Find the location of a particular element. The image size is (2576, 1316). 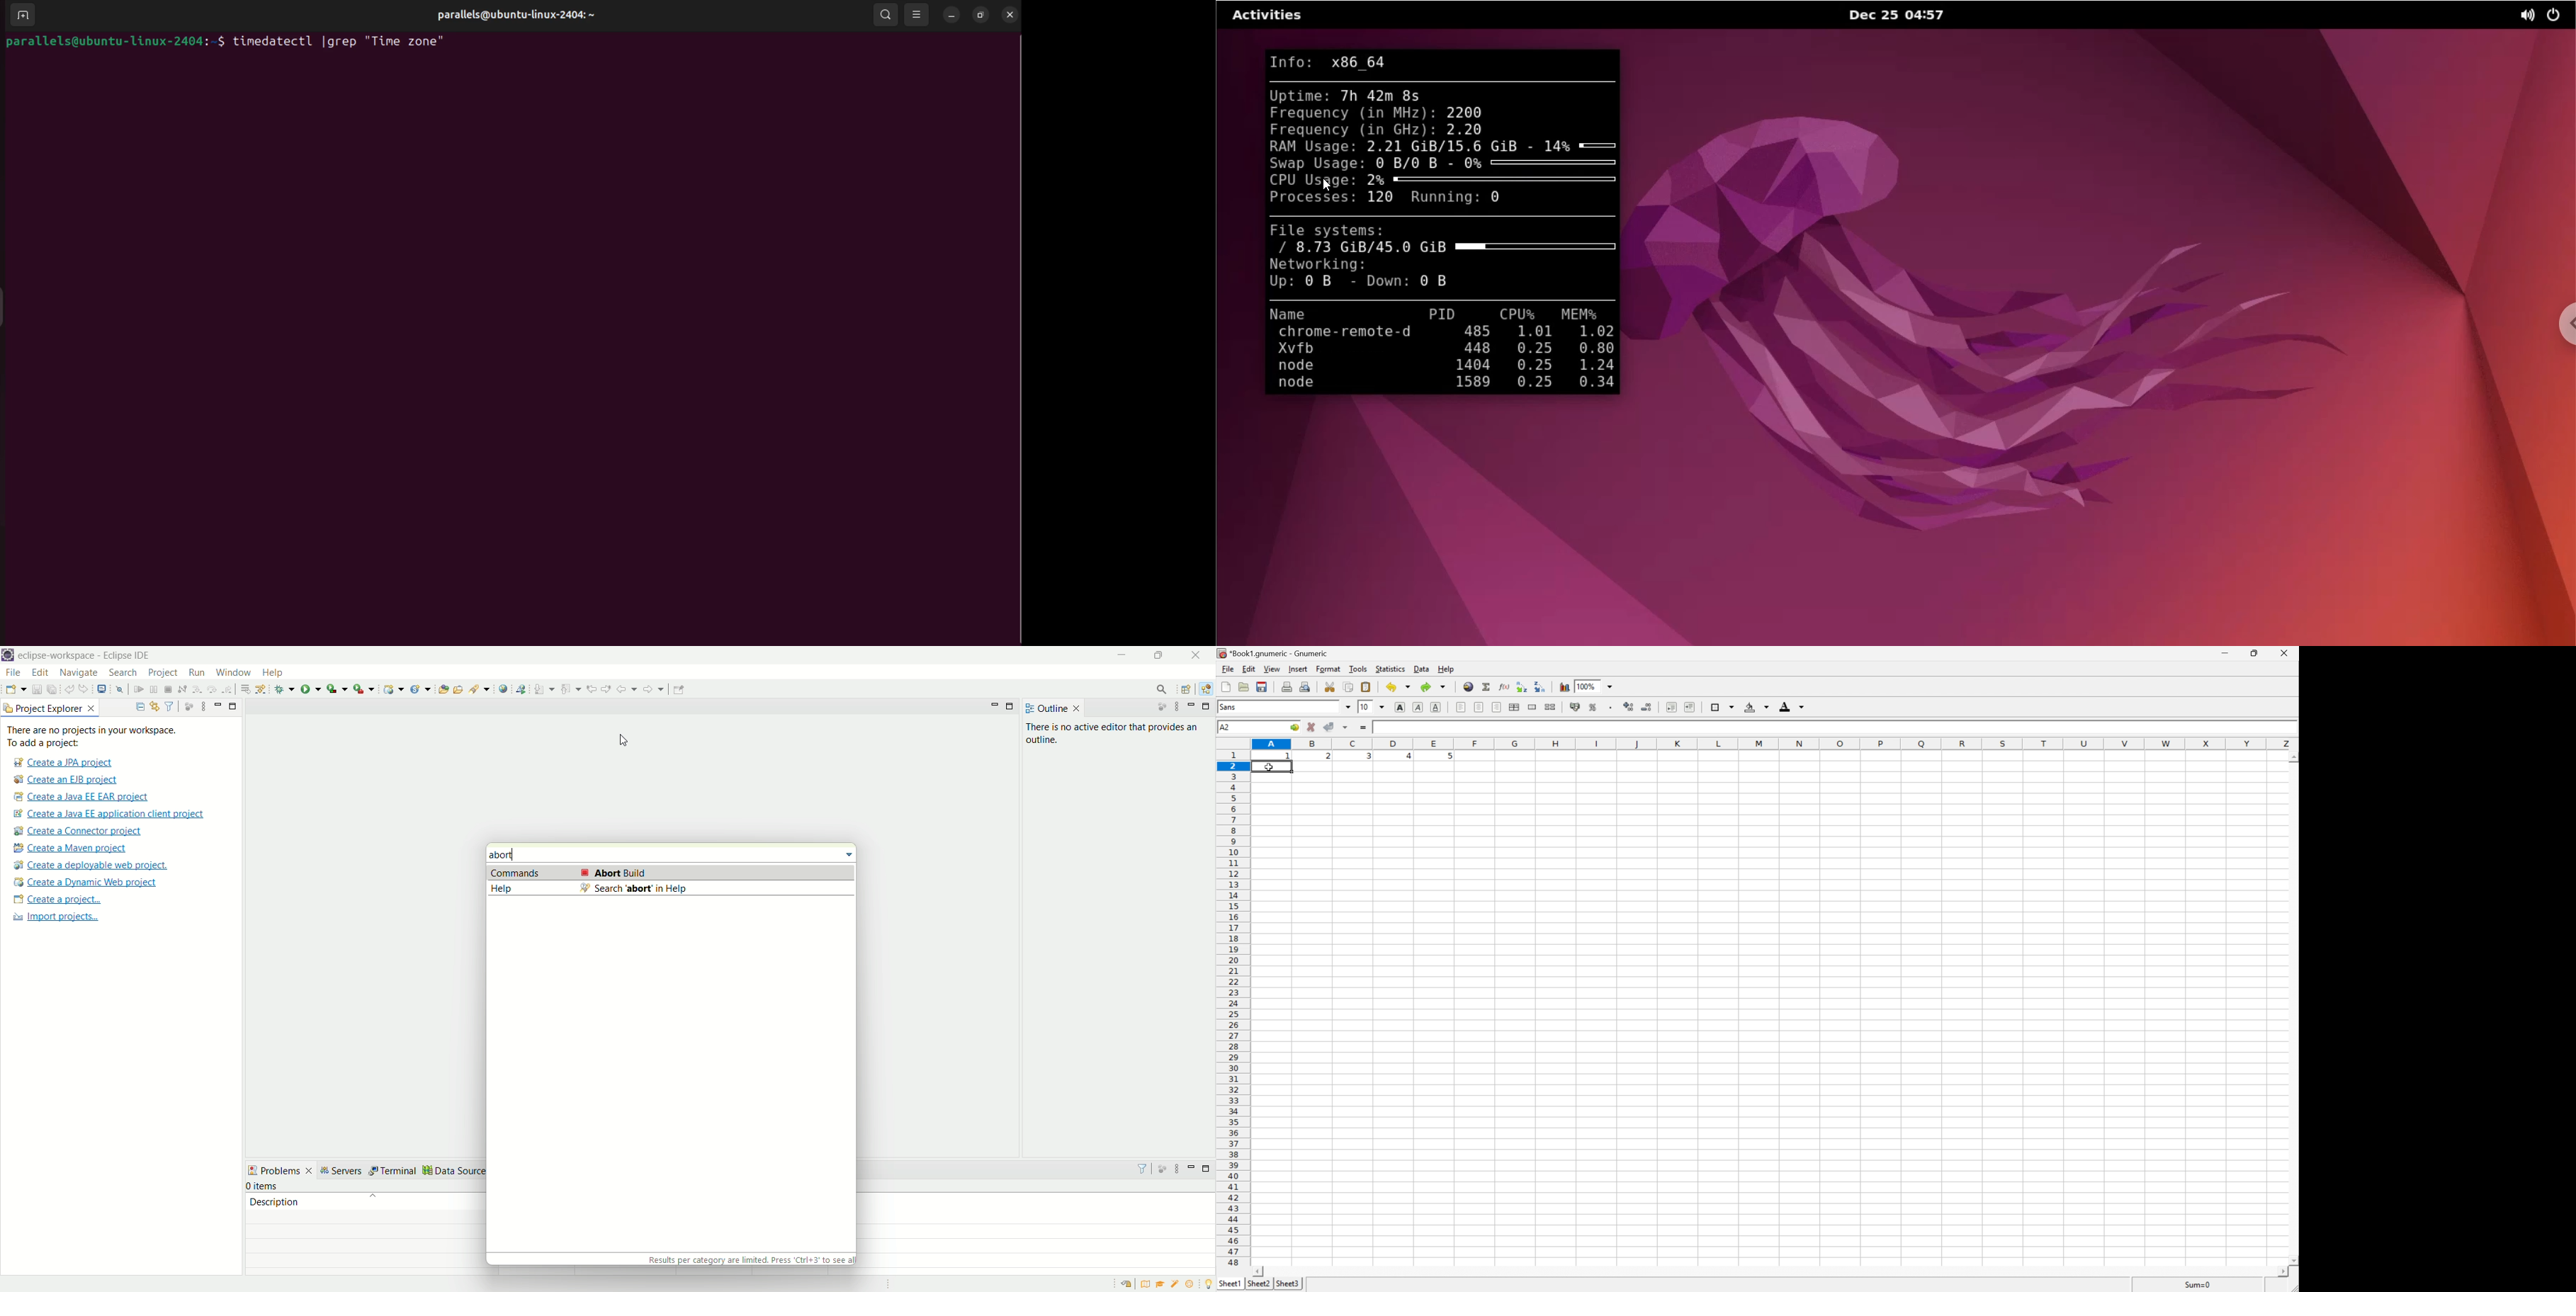

minimize is located at coordinates (951, 15).